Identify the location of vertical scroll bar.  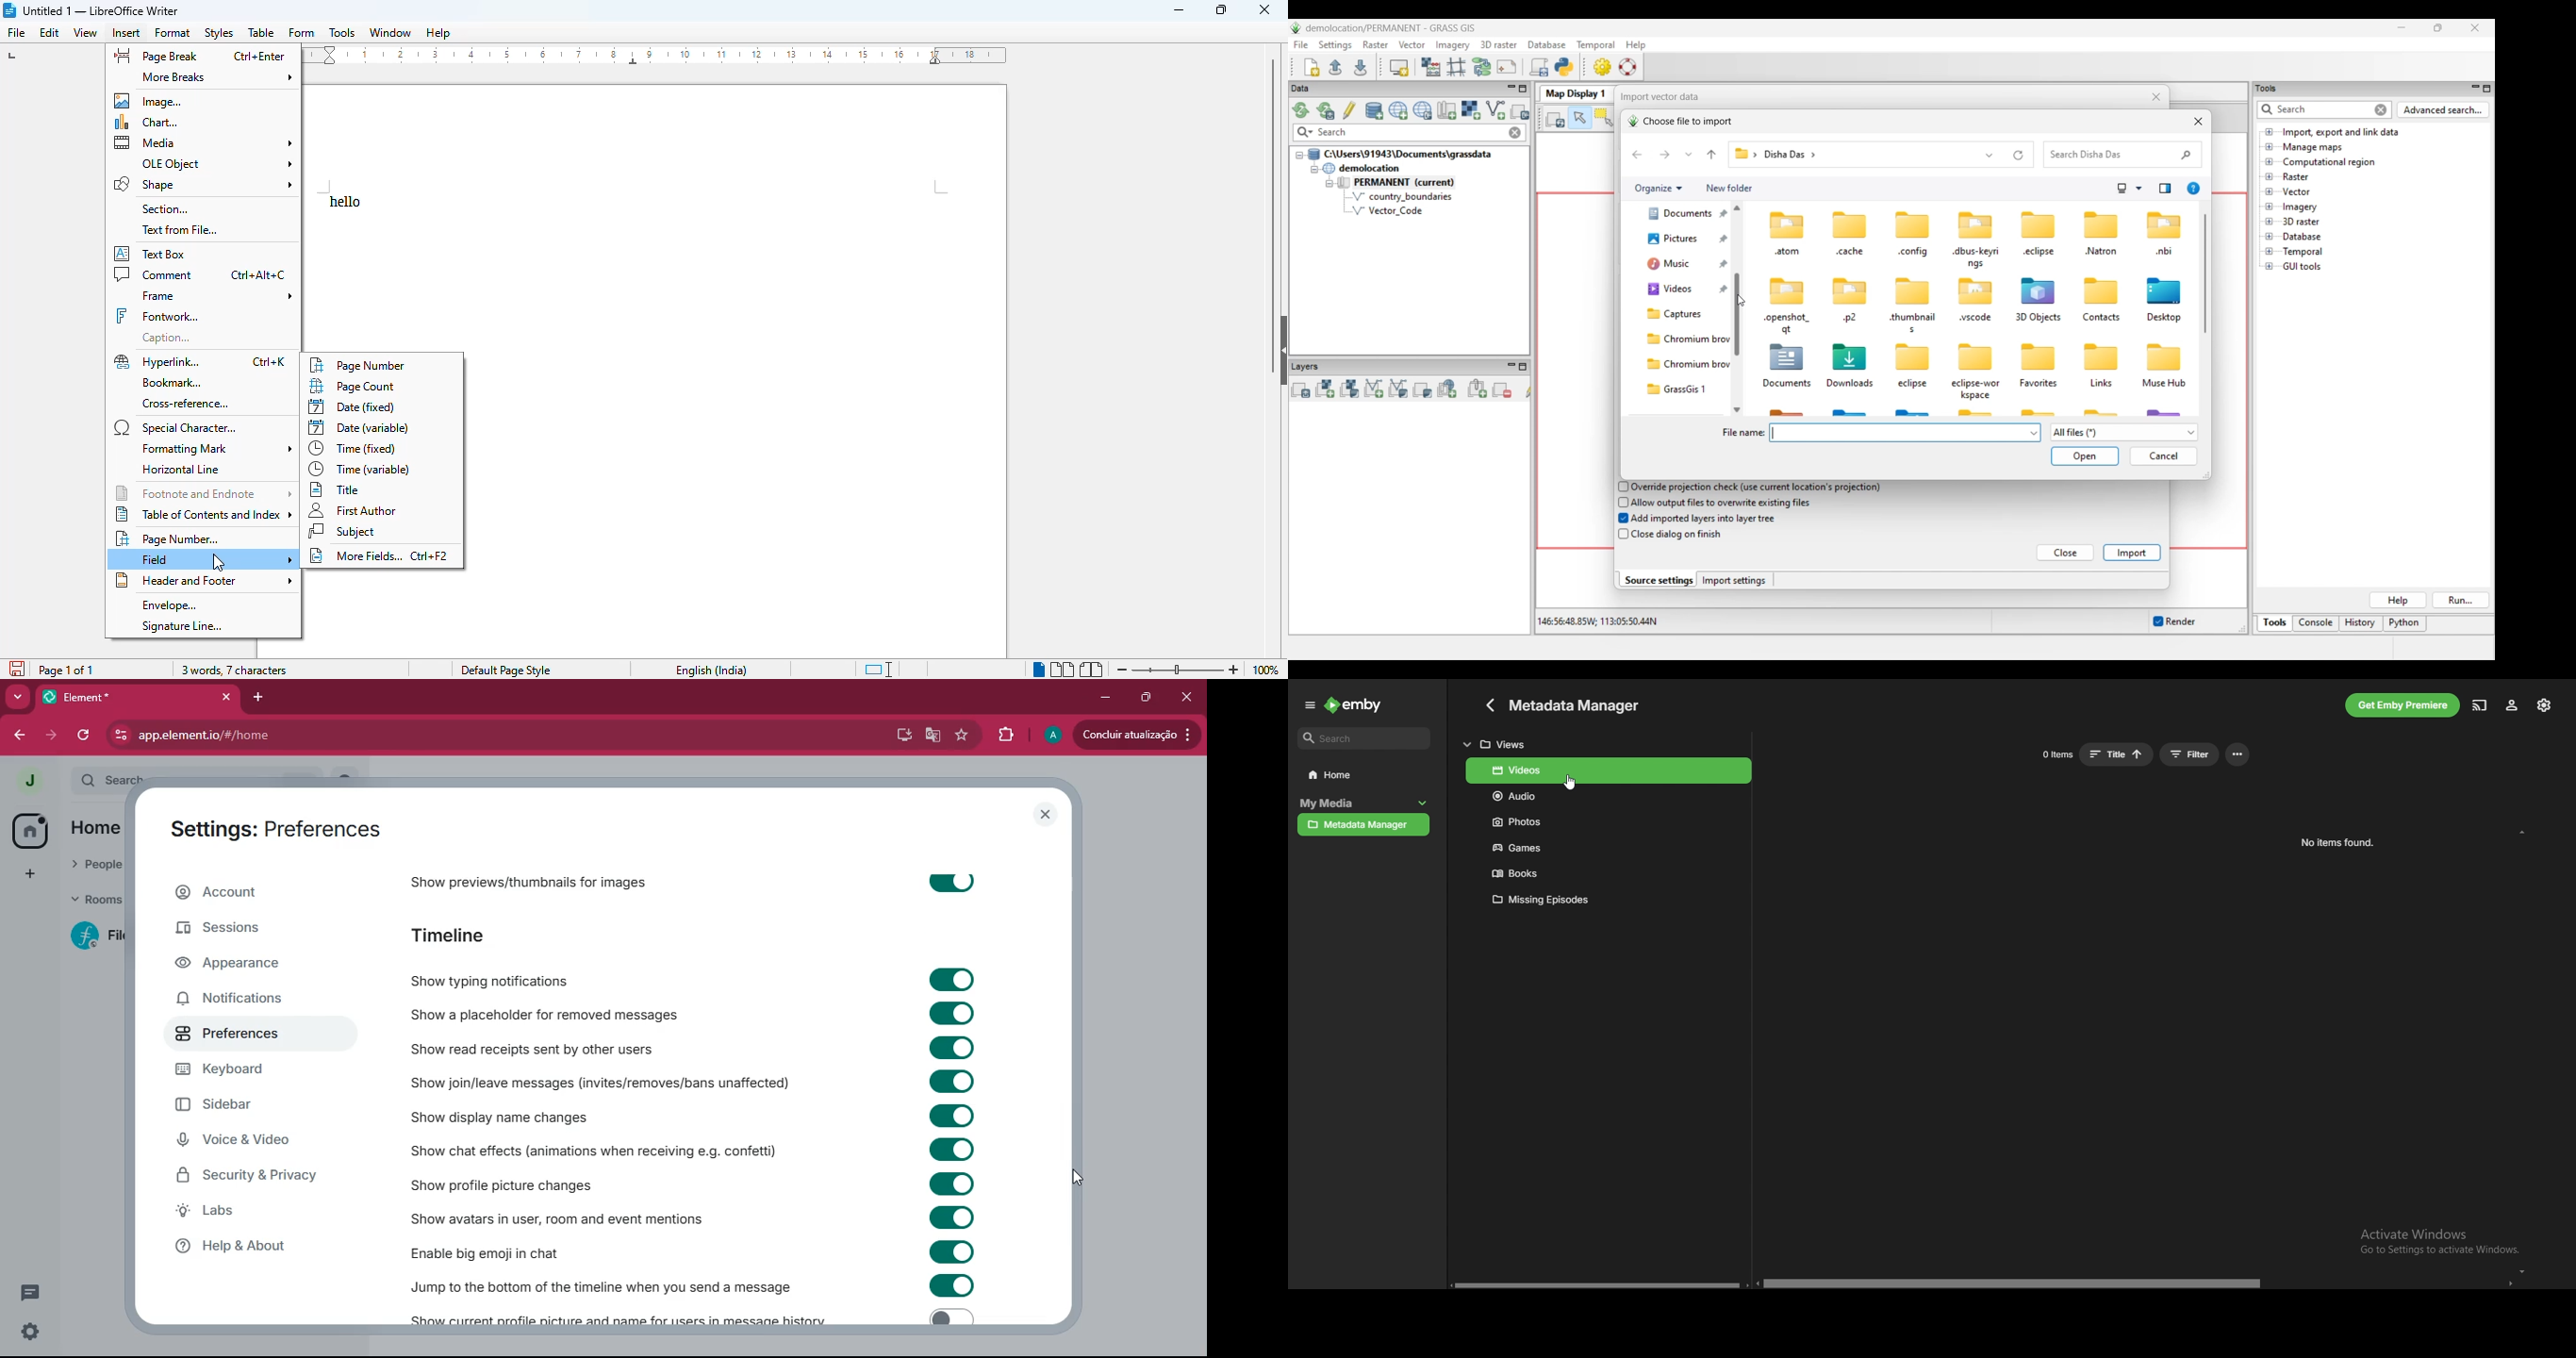
(1274, 181).